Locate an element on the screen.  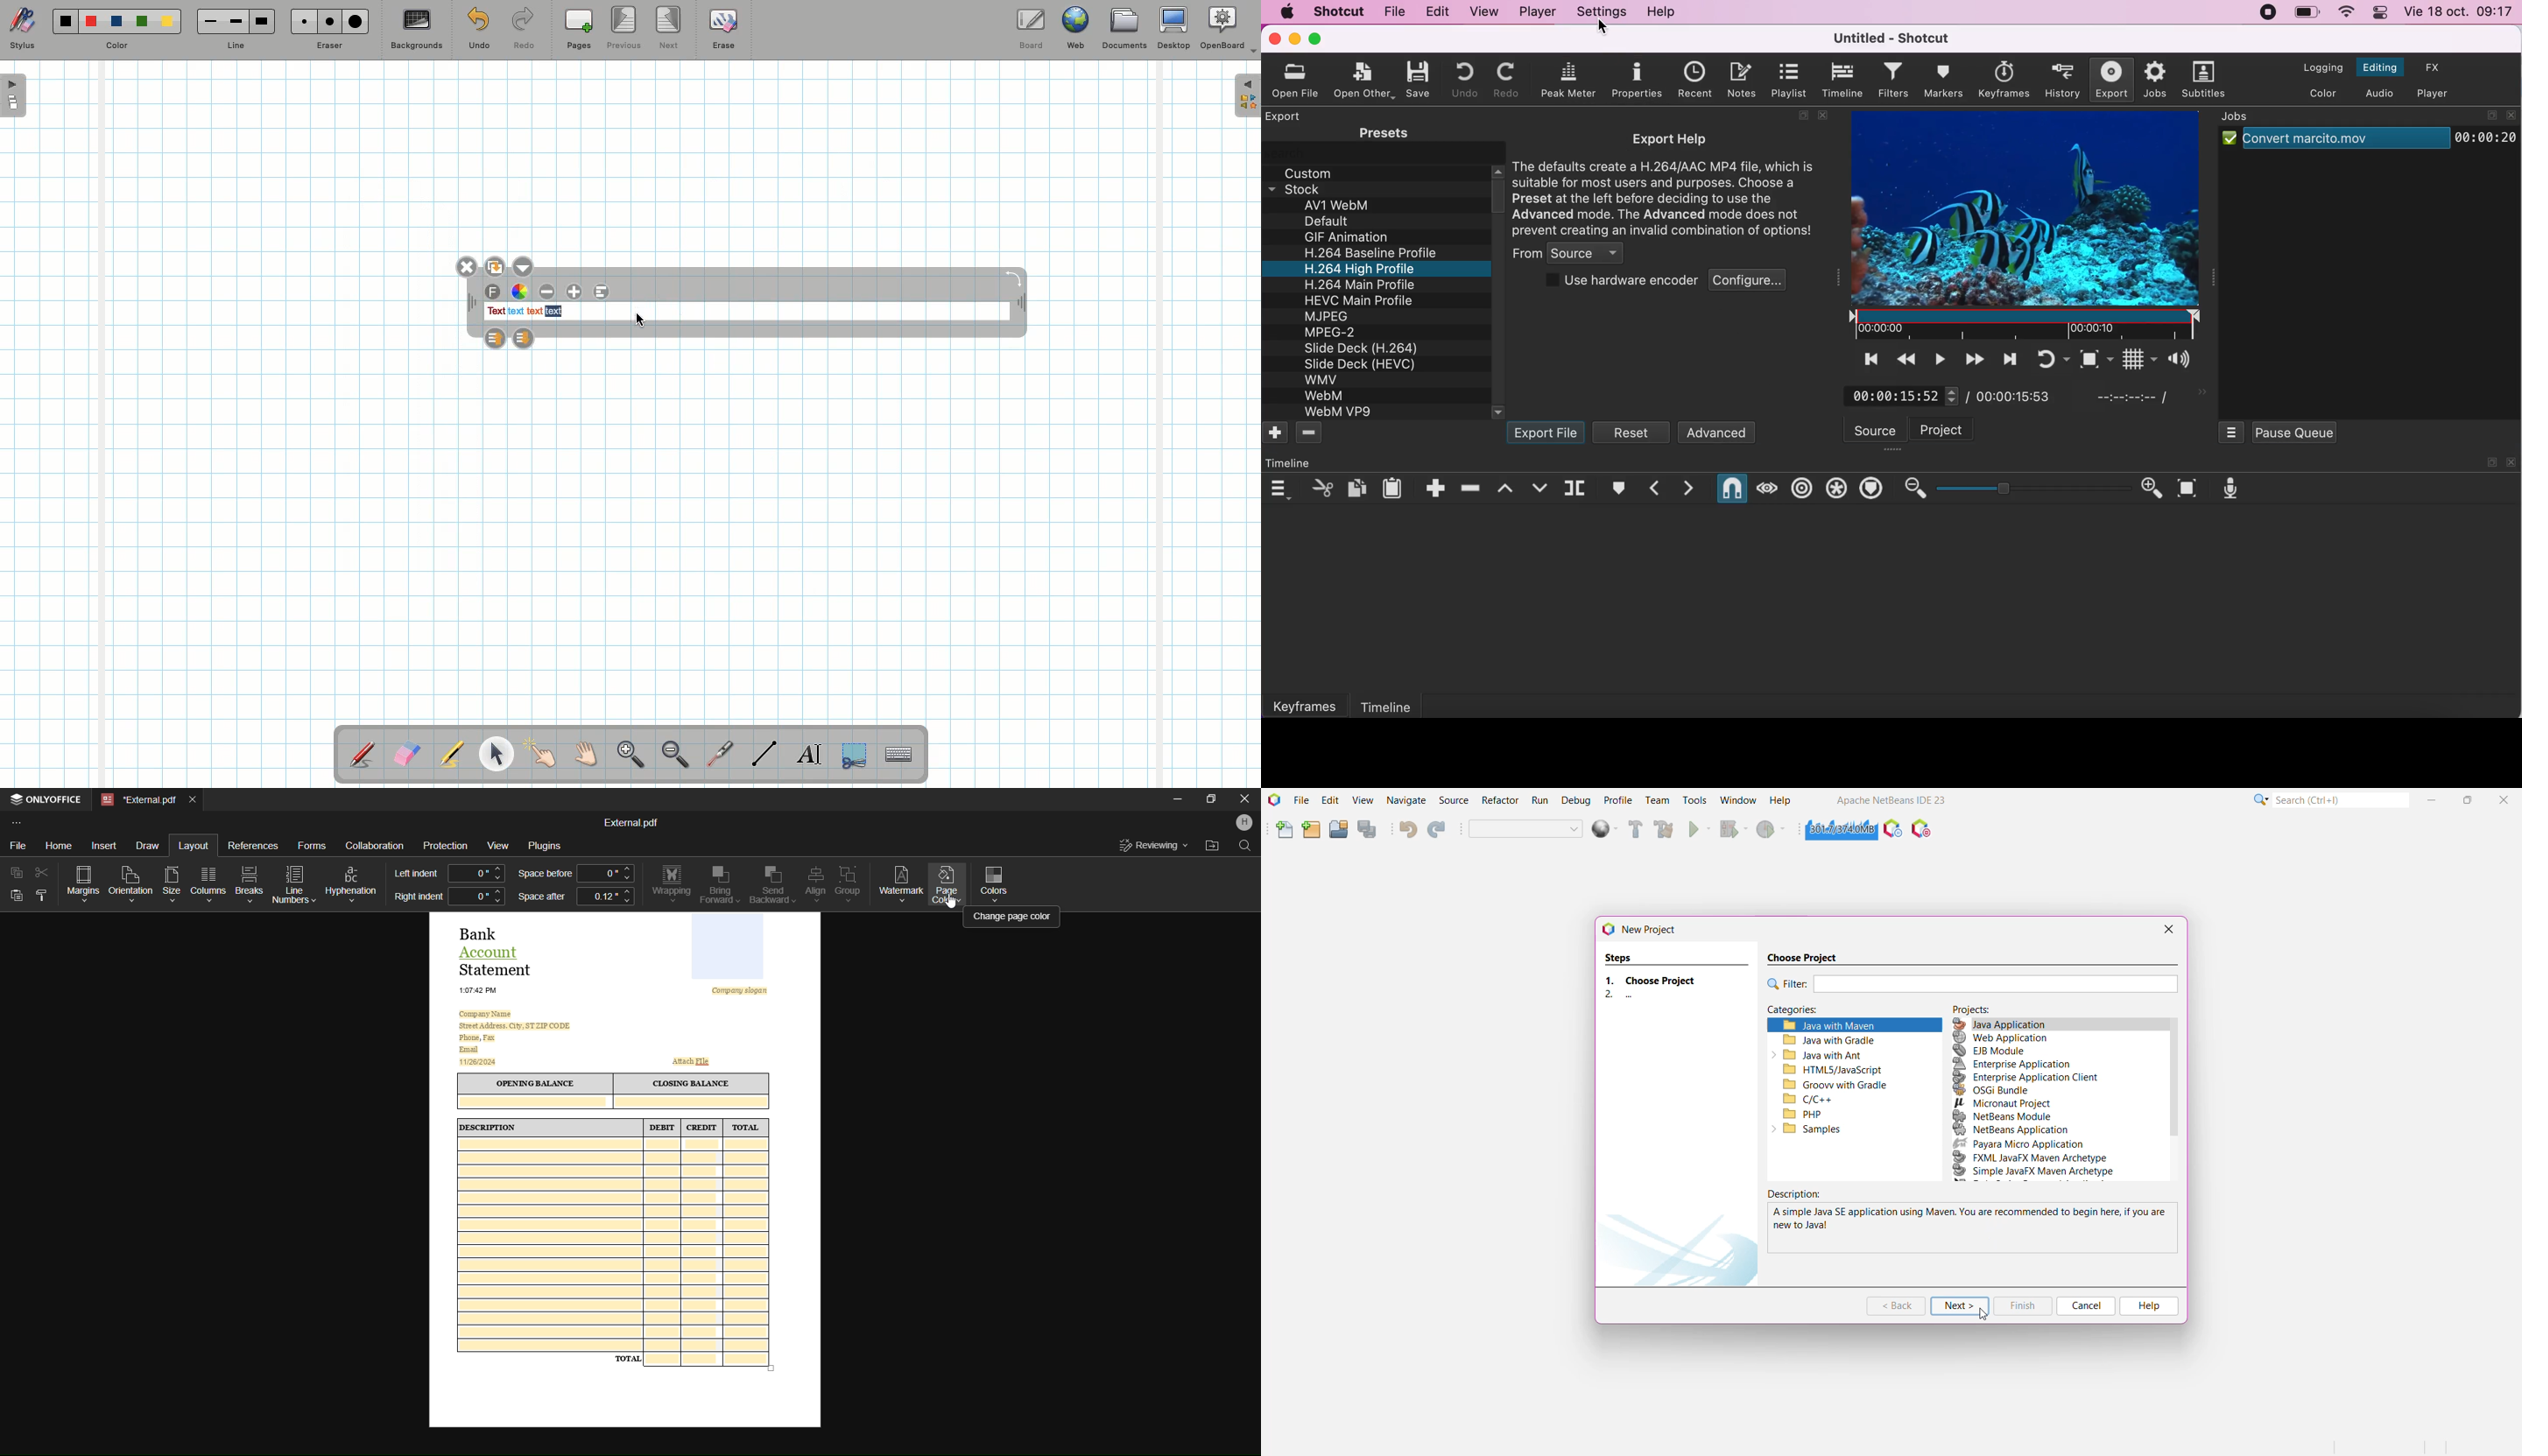
advanced is located at coordinates (1719, 432).